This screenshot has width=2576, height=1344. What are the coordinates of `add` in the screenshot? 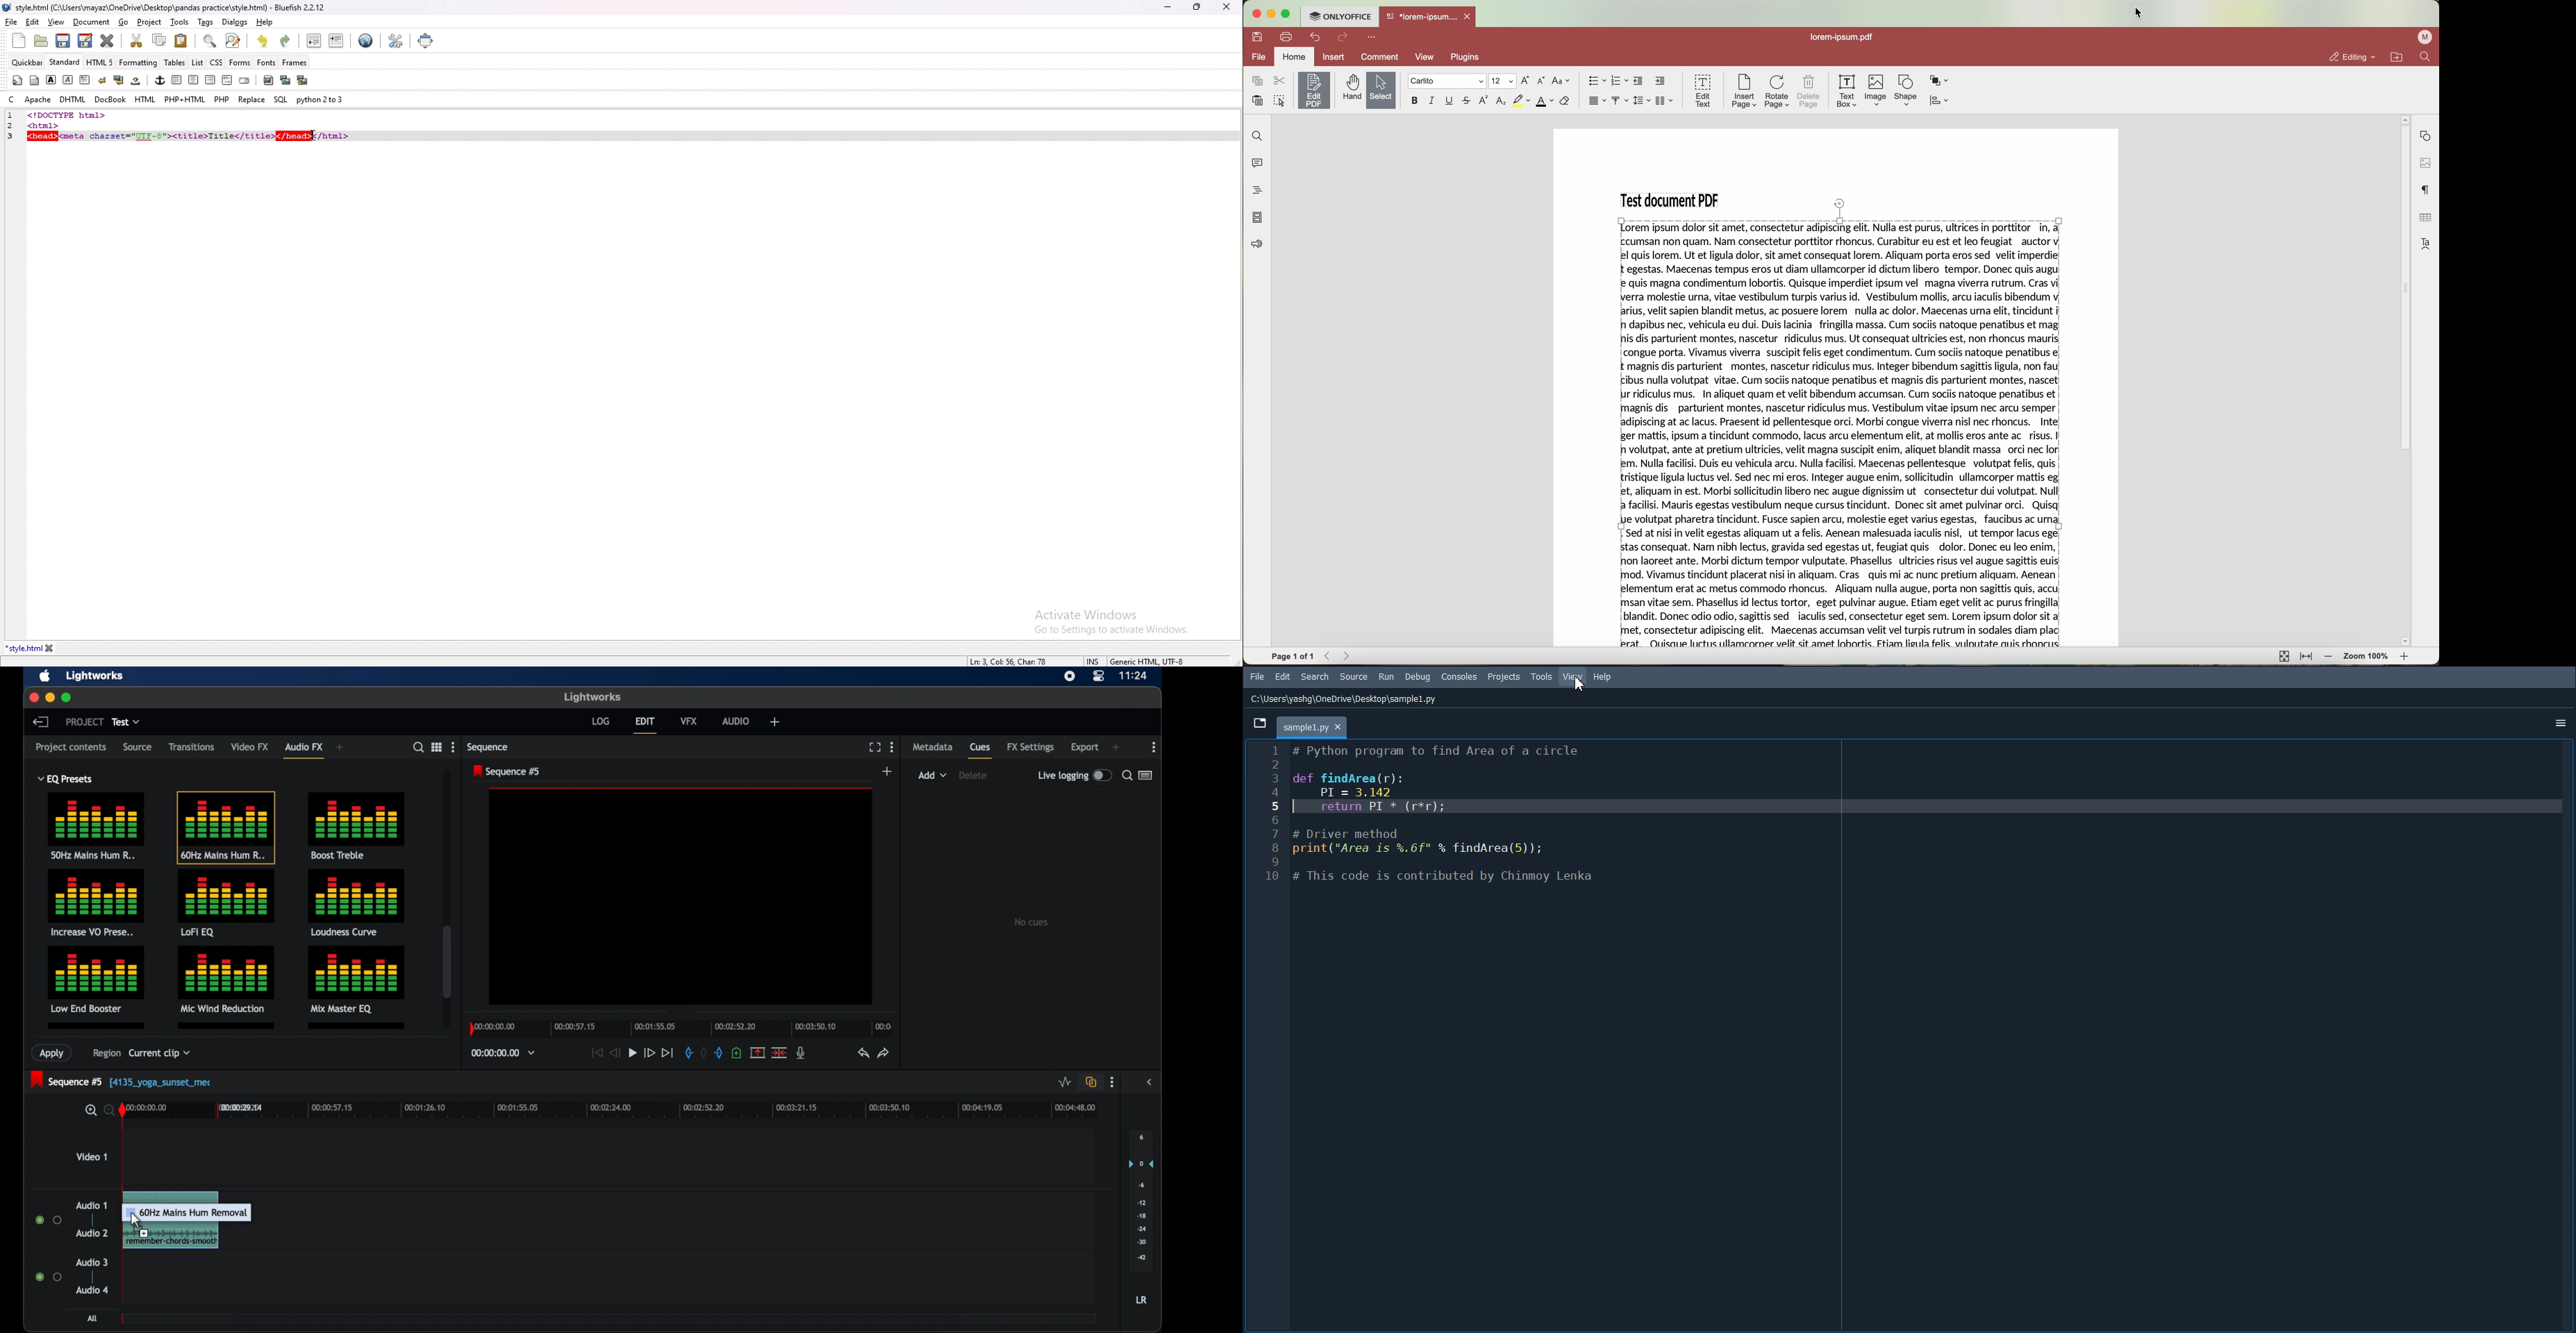 It's located at (340, 747).